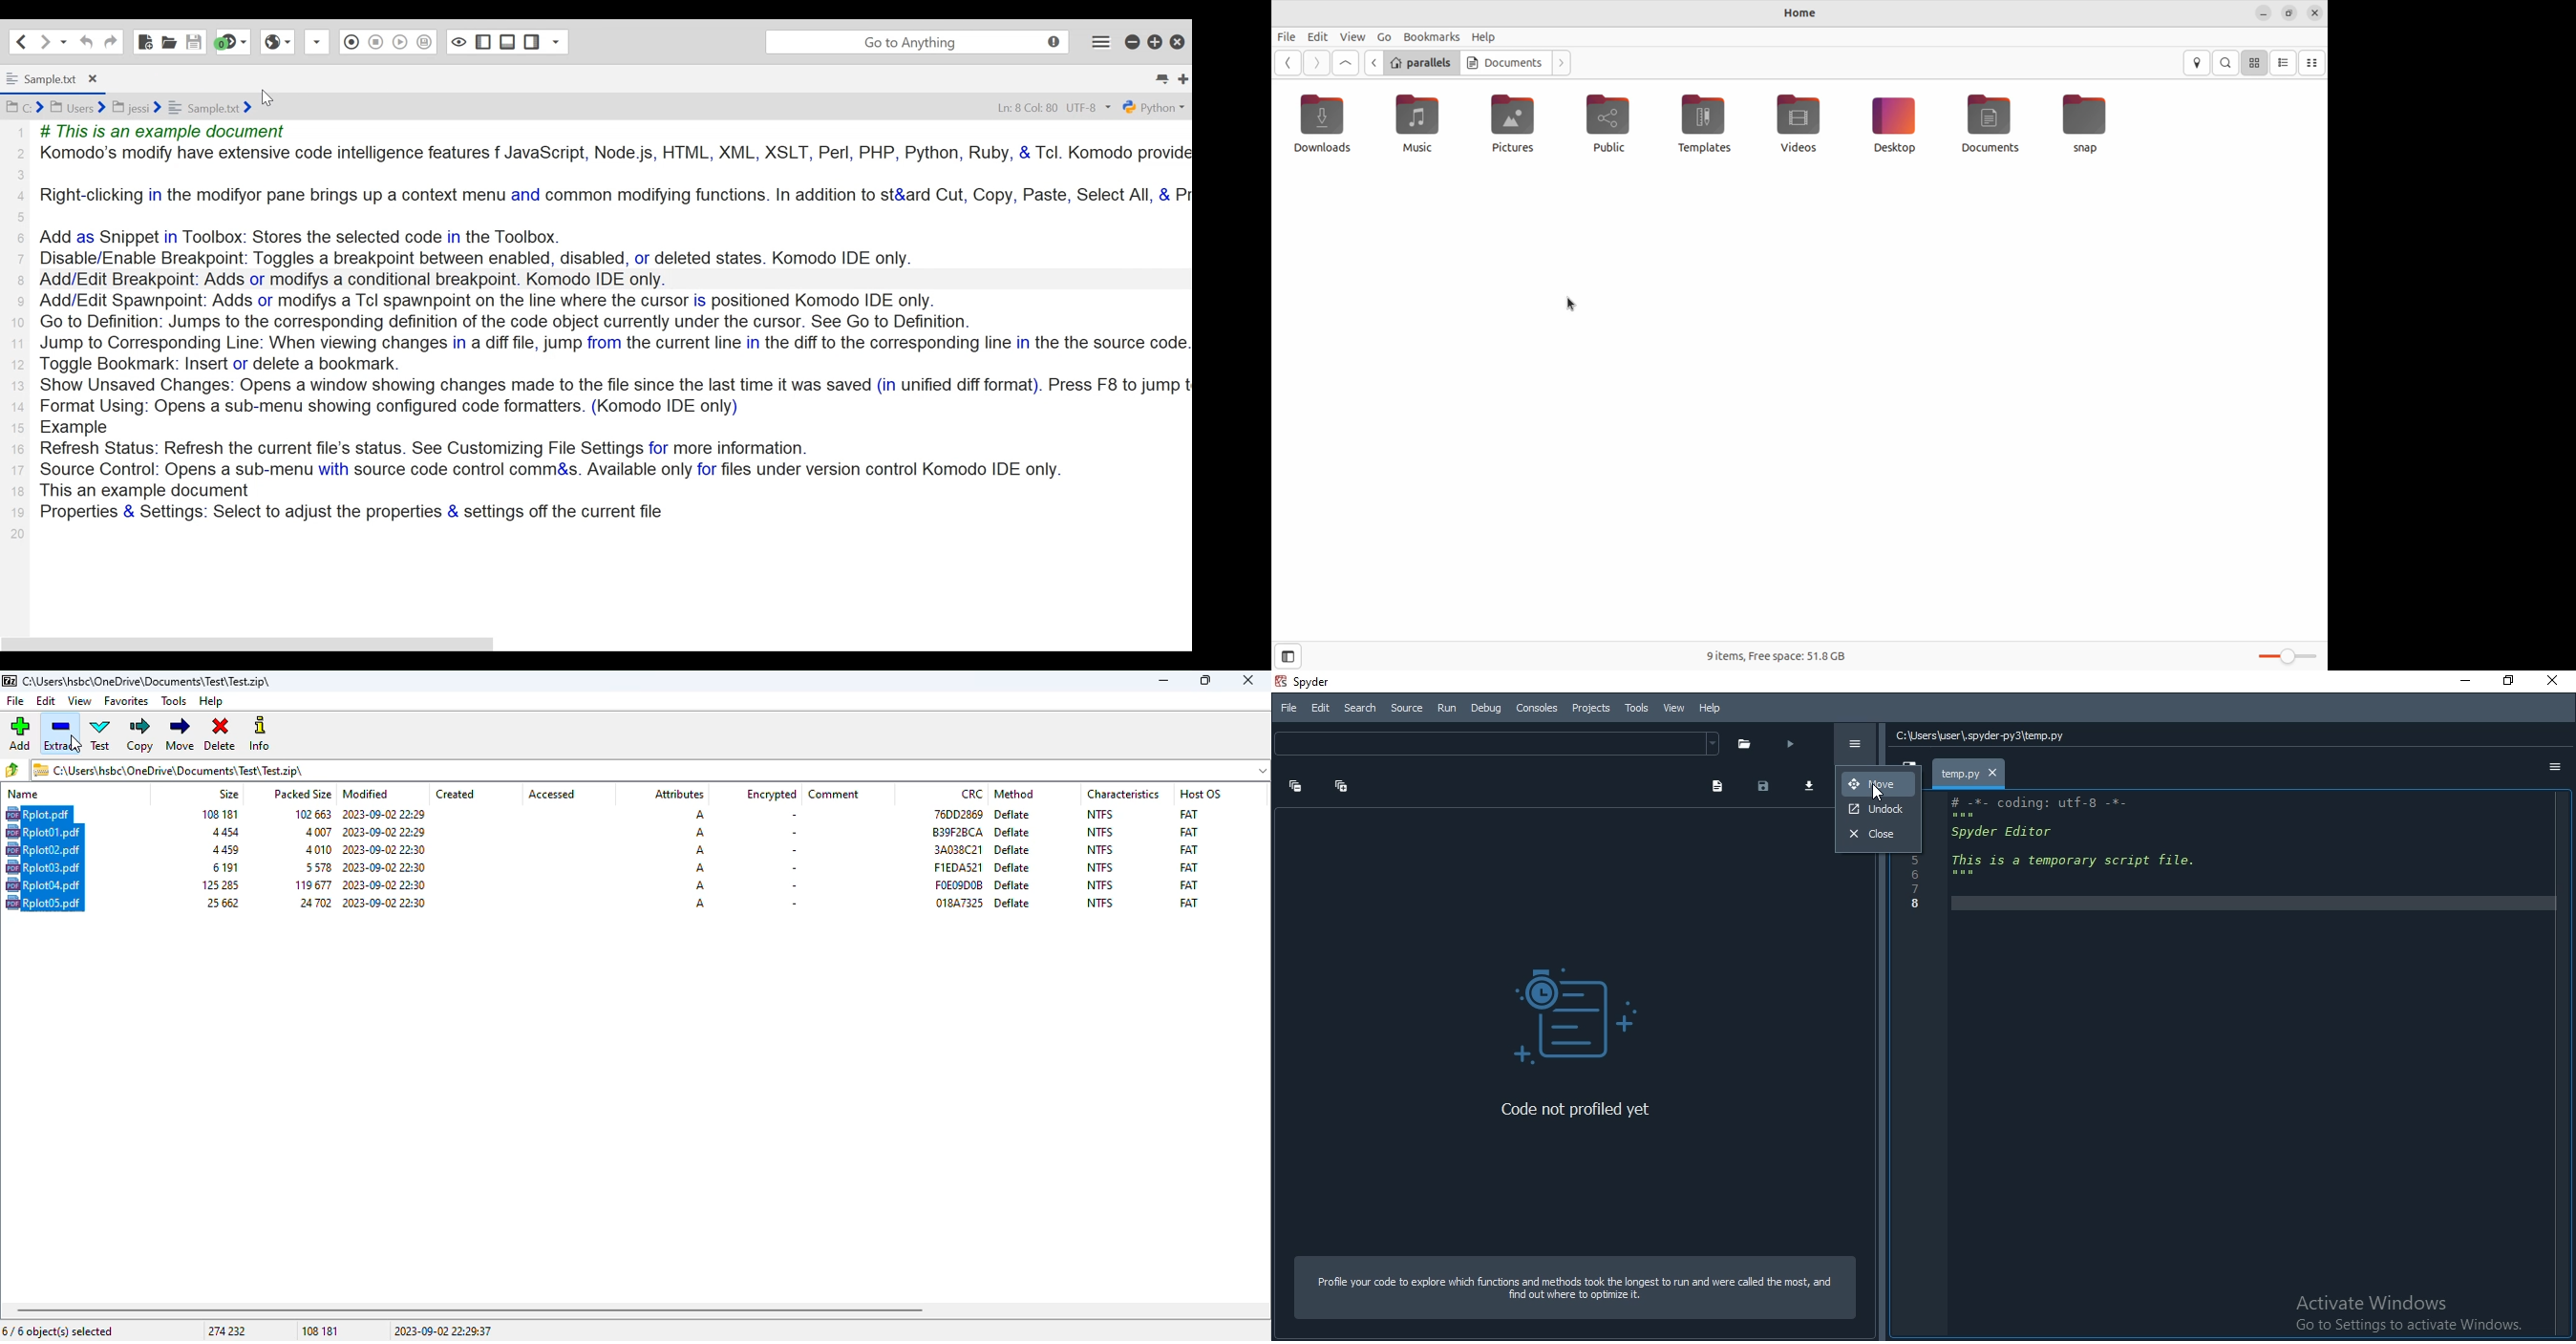 This screenshot has width=2576, height=1344. I want to click on deflate, so click(1013, 902).